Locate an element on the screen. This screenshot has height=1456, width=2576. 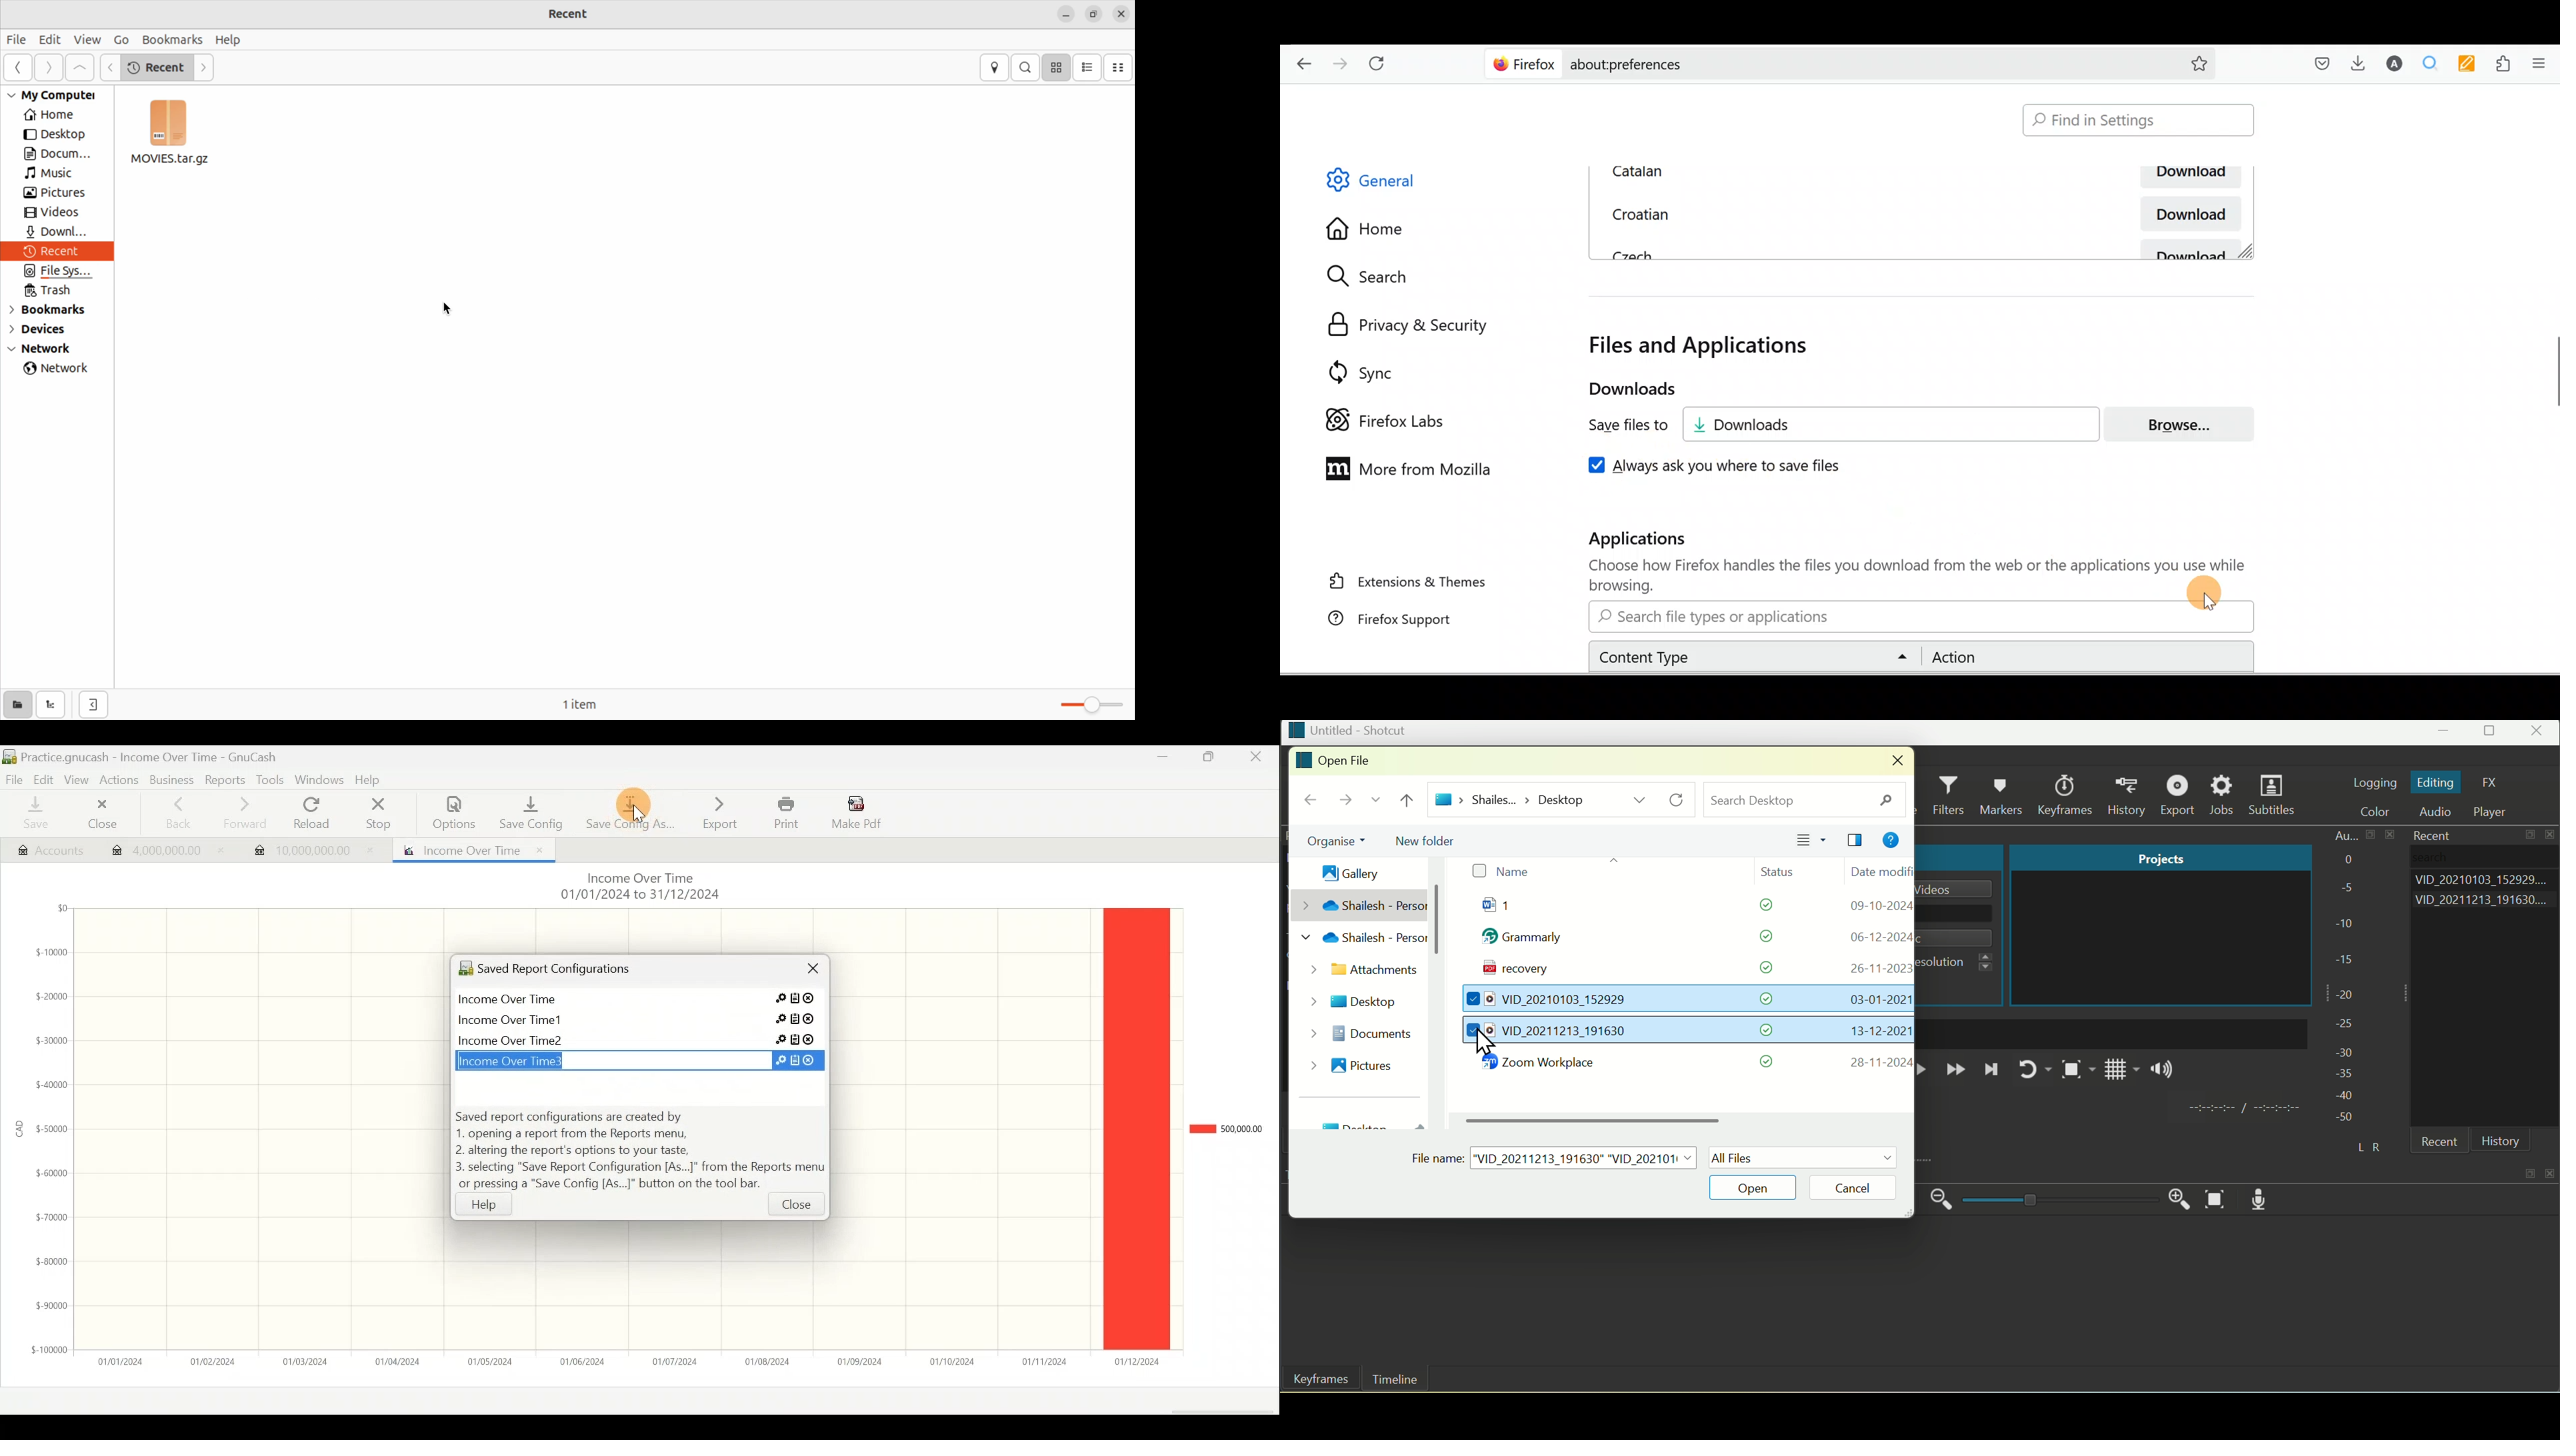
scroll up is located at coordinates (2552, 89).